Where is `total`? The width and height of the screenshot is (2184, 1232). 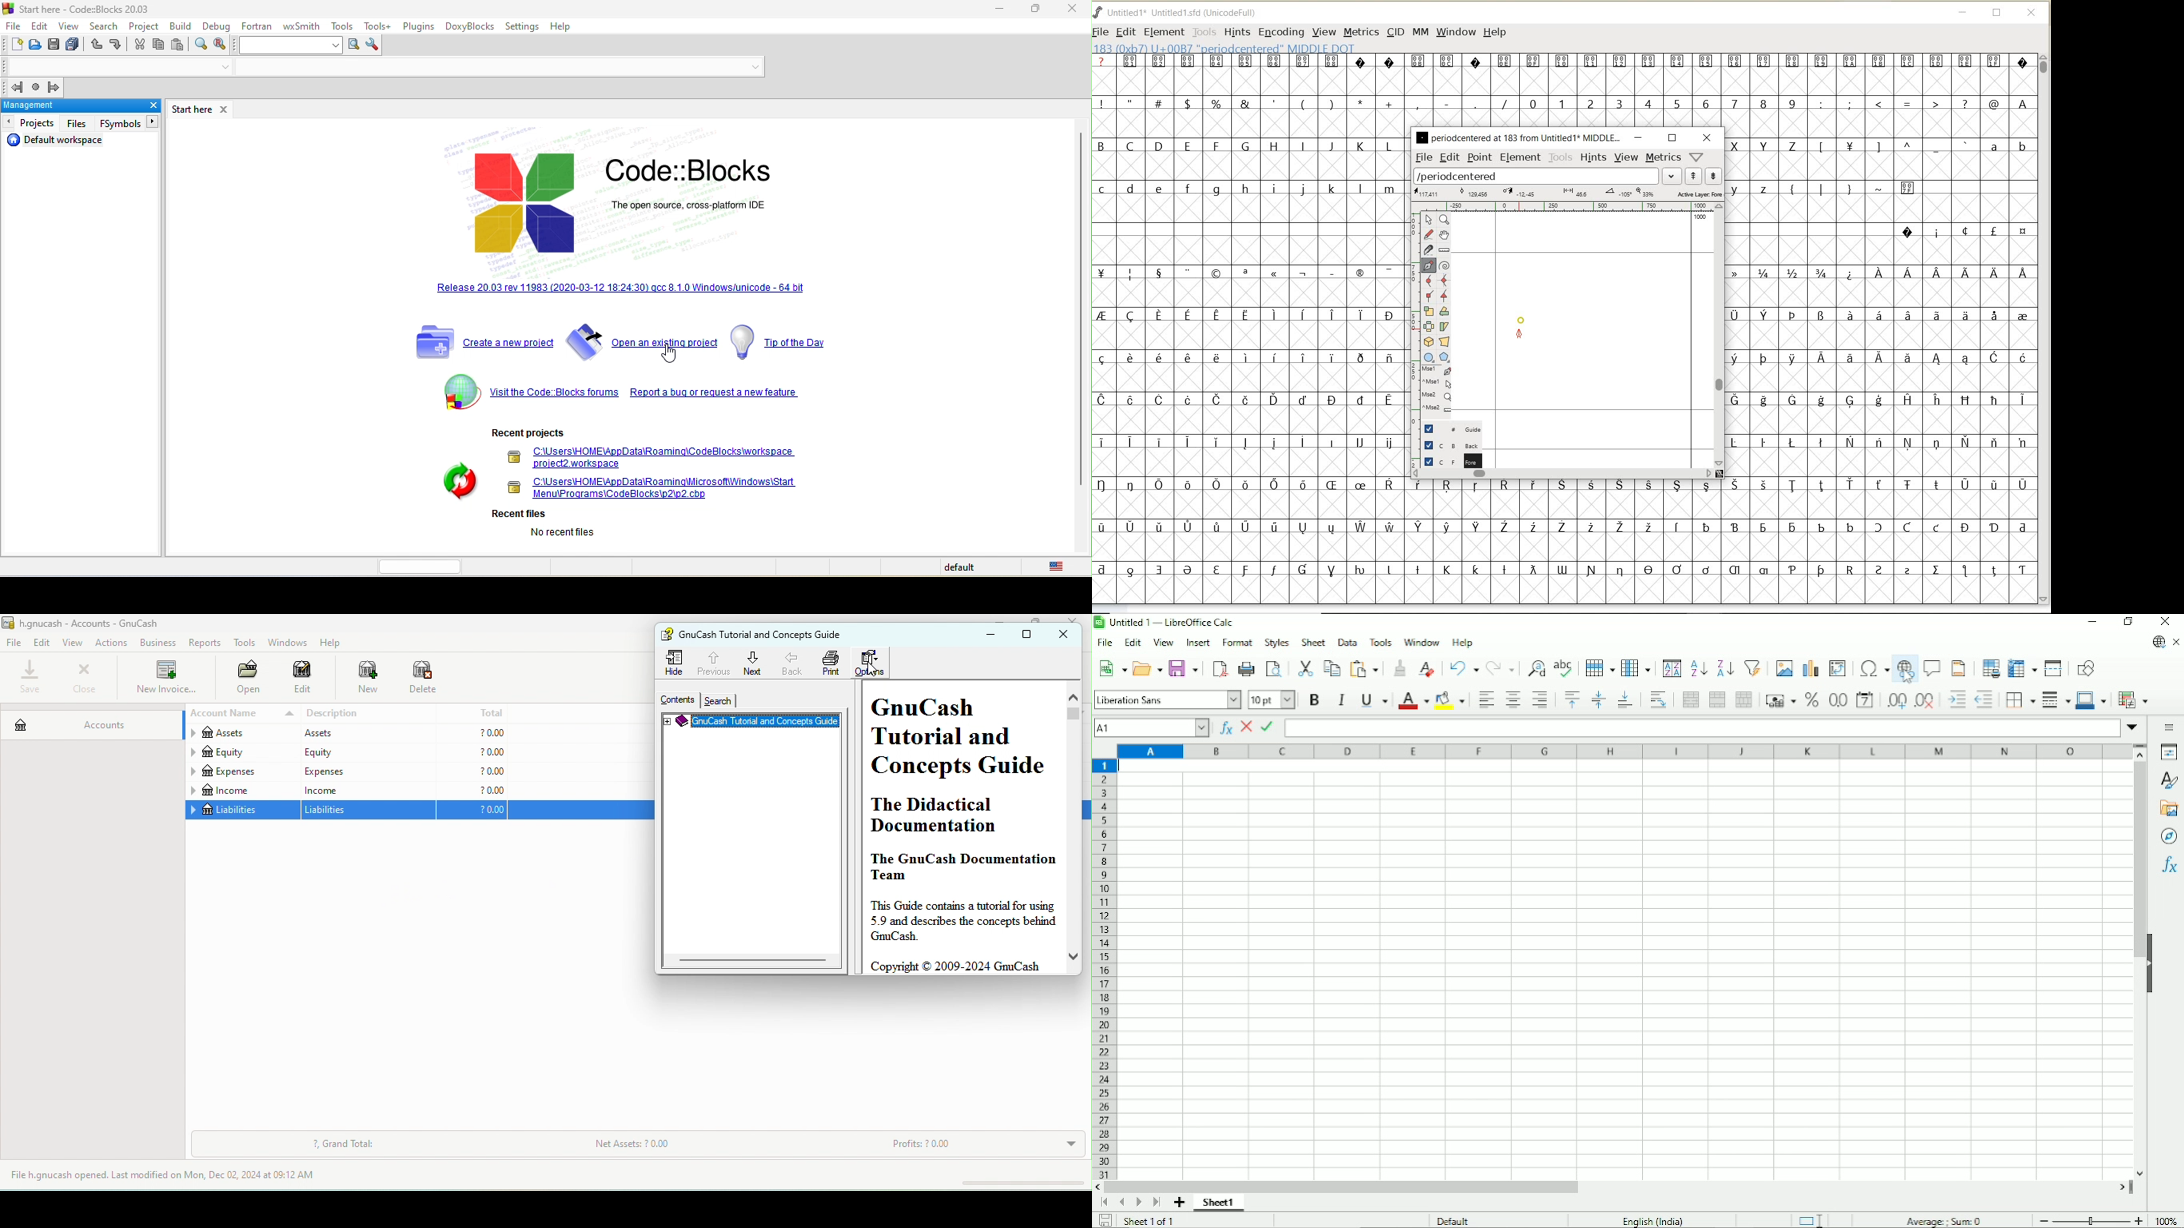
total is located at coordinates (473, 712).